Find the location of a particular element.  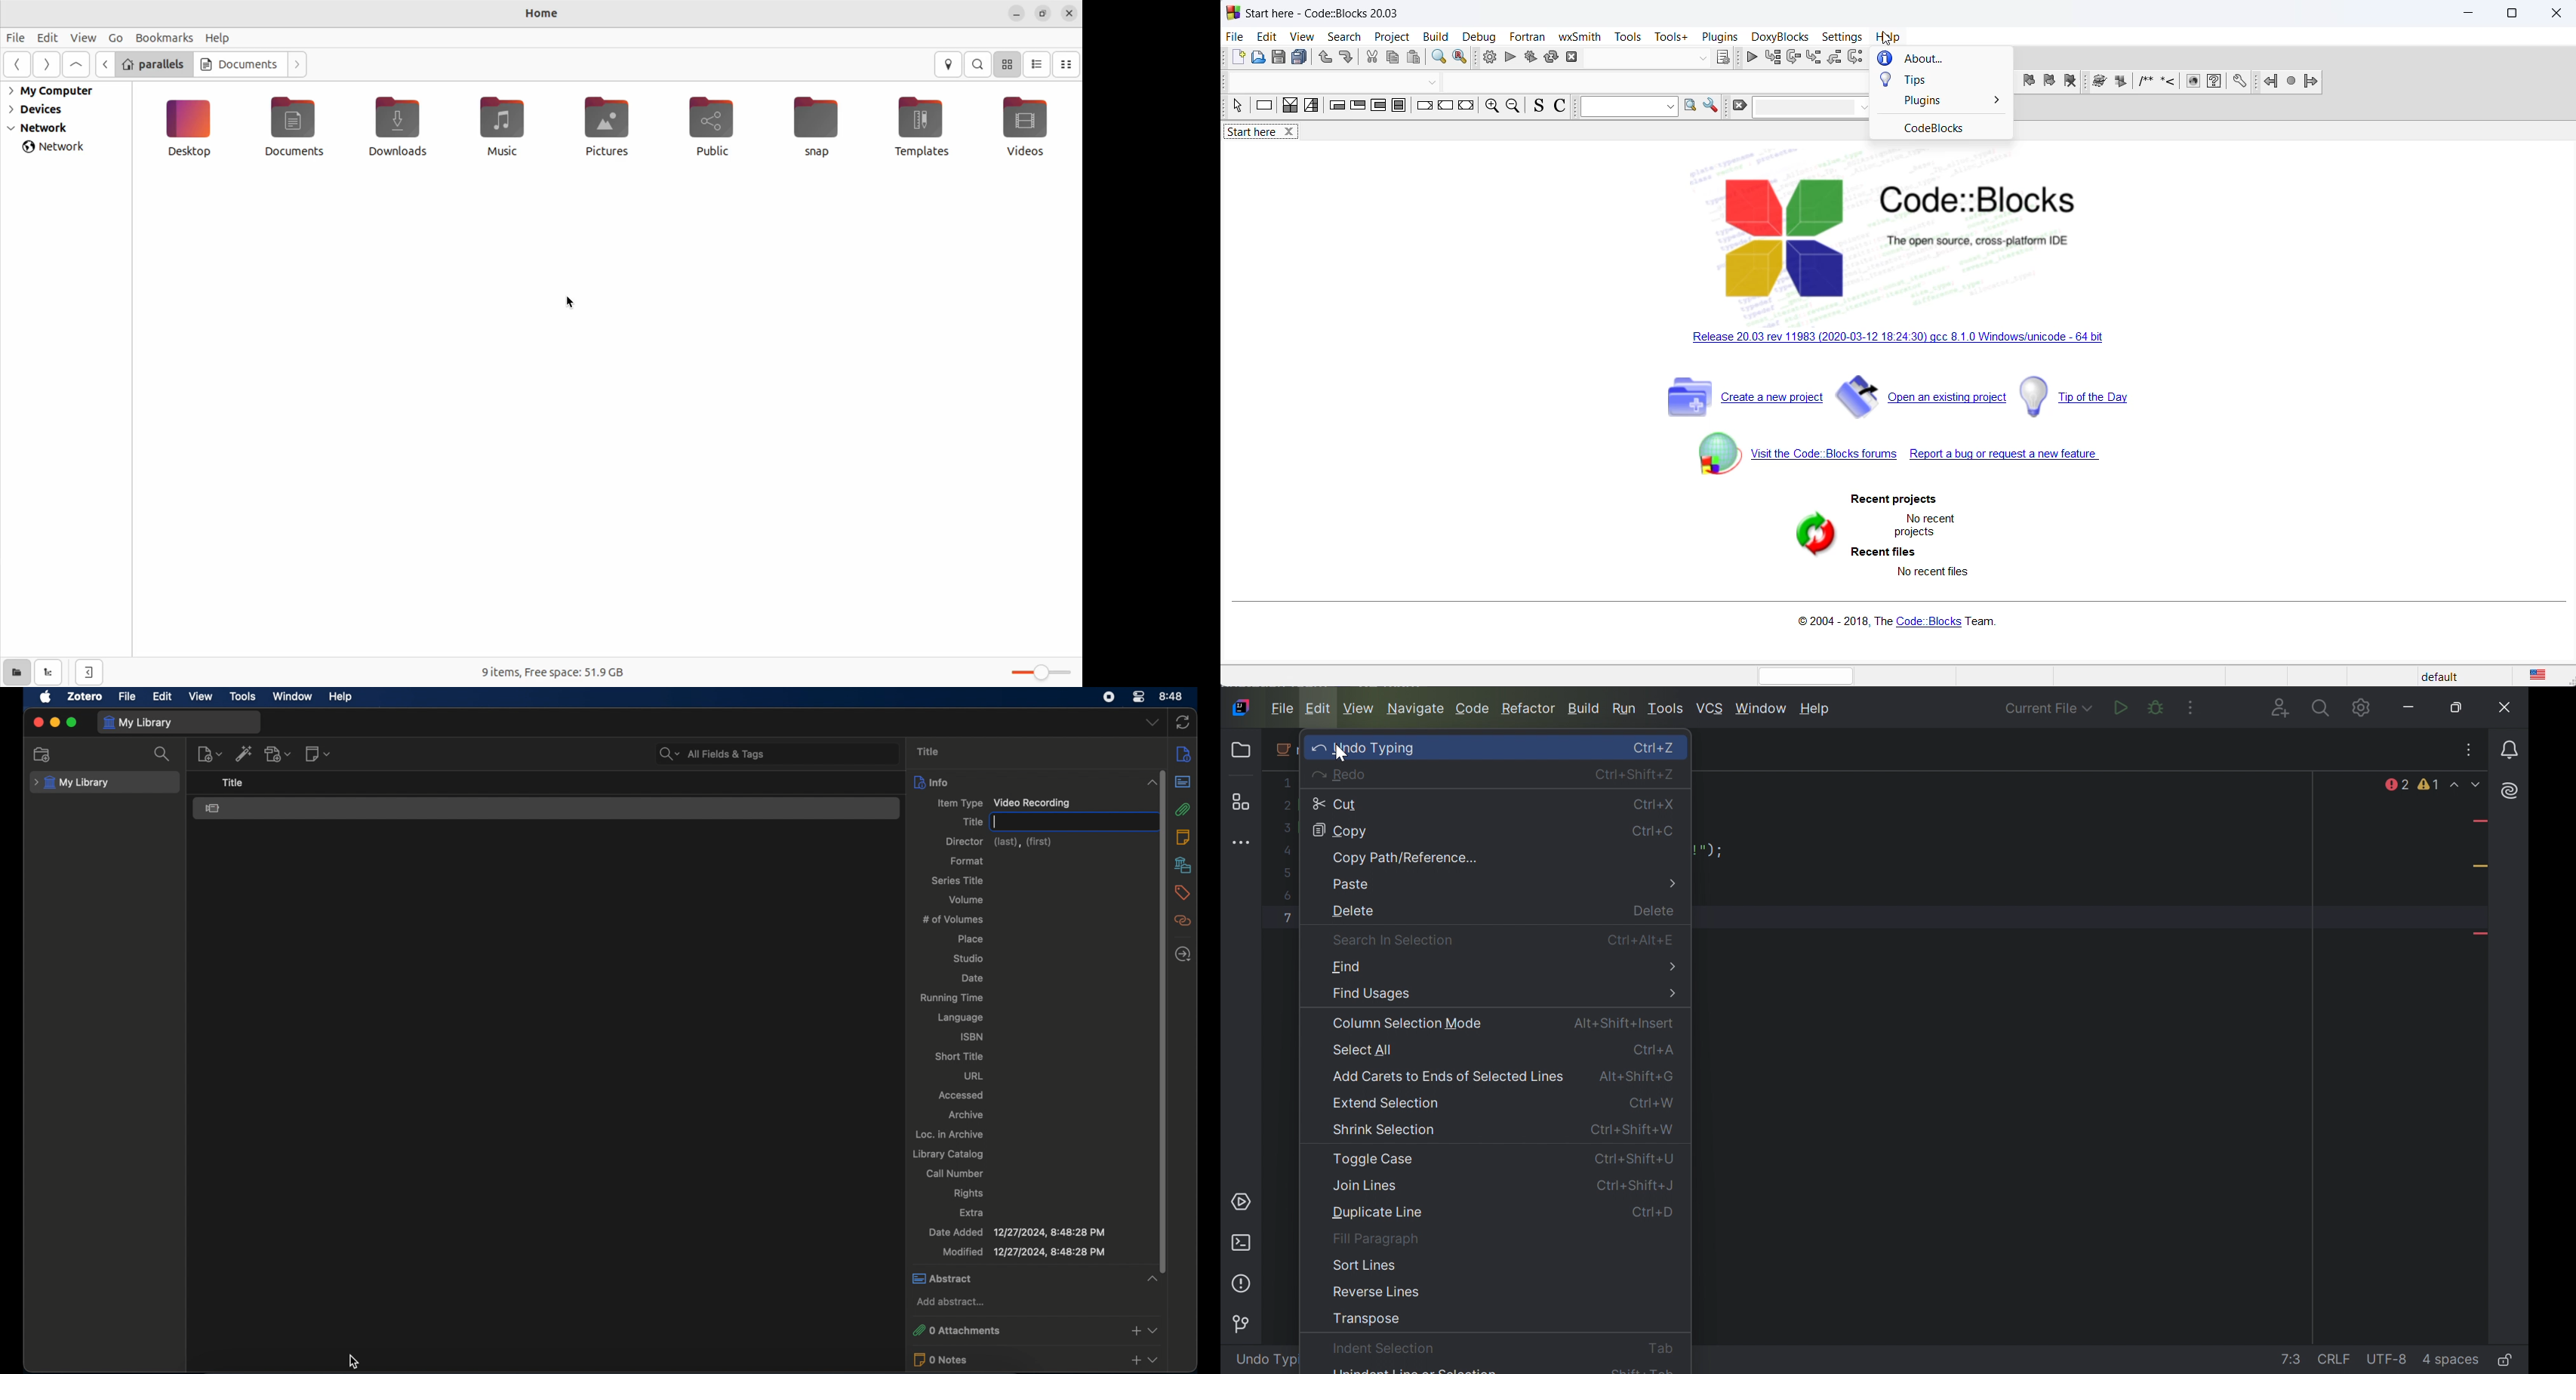

open existing project is located at coordinates (1924, 396).